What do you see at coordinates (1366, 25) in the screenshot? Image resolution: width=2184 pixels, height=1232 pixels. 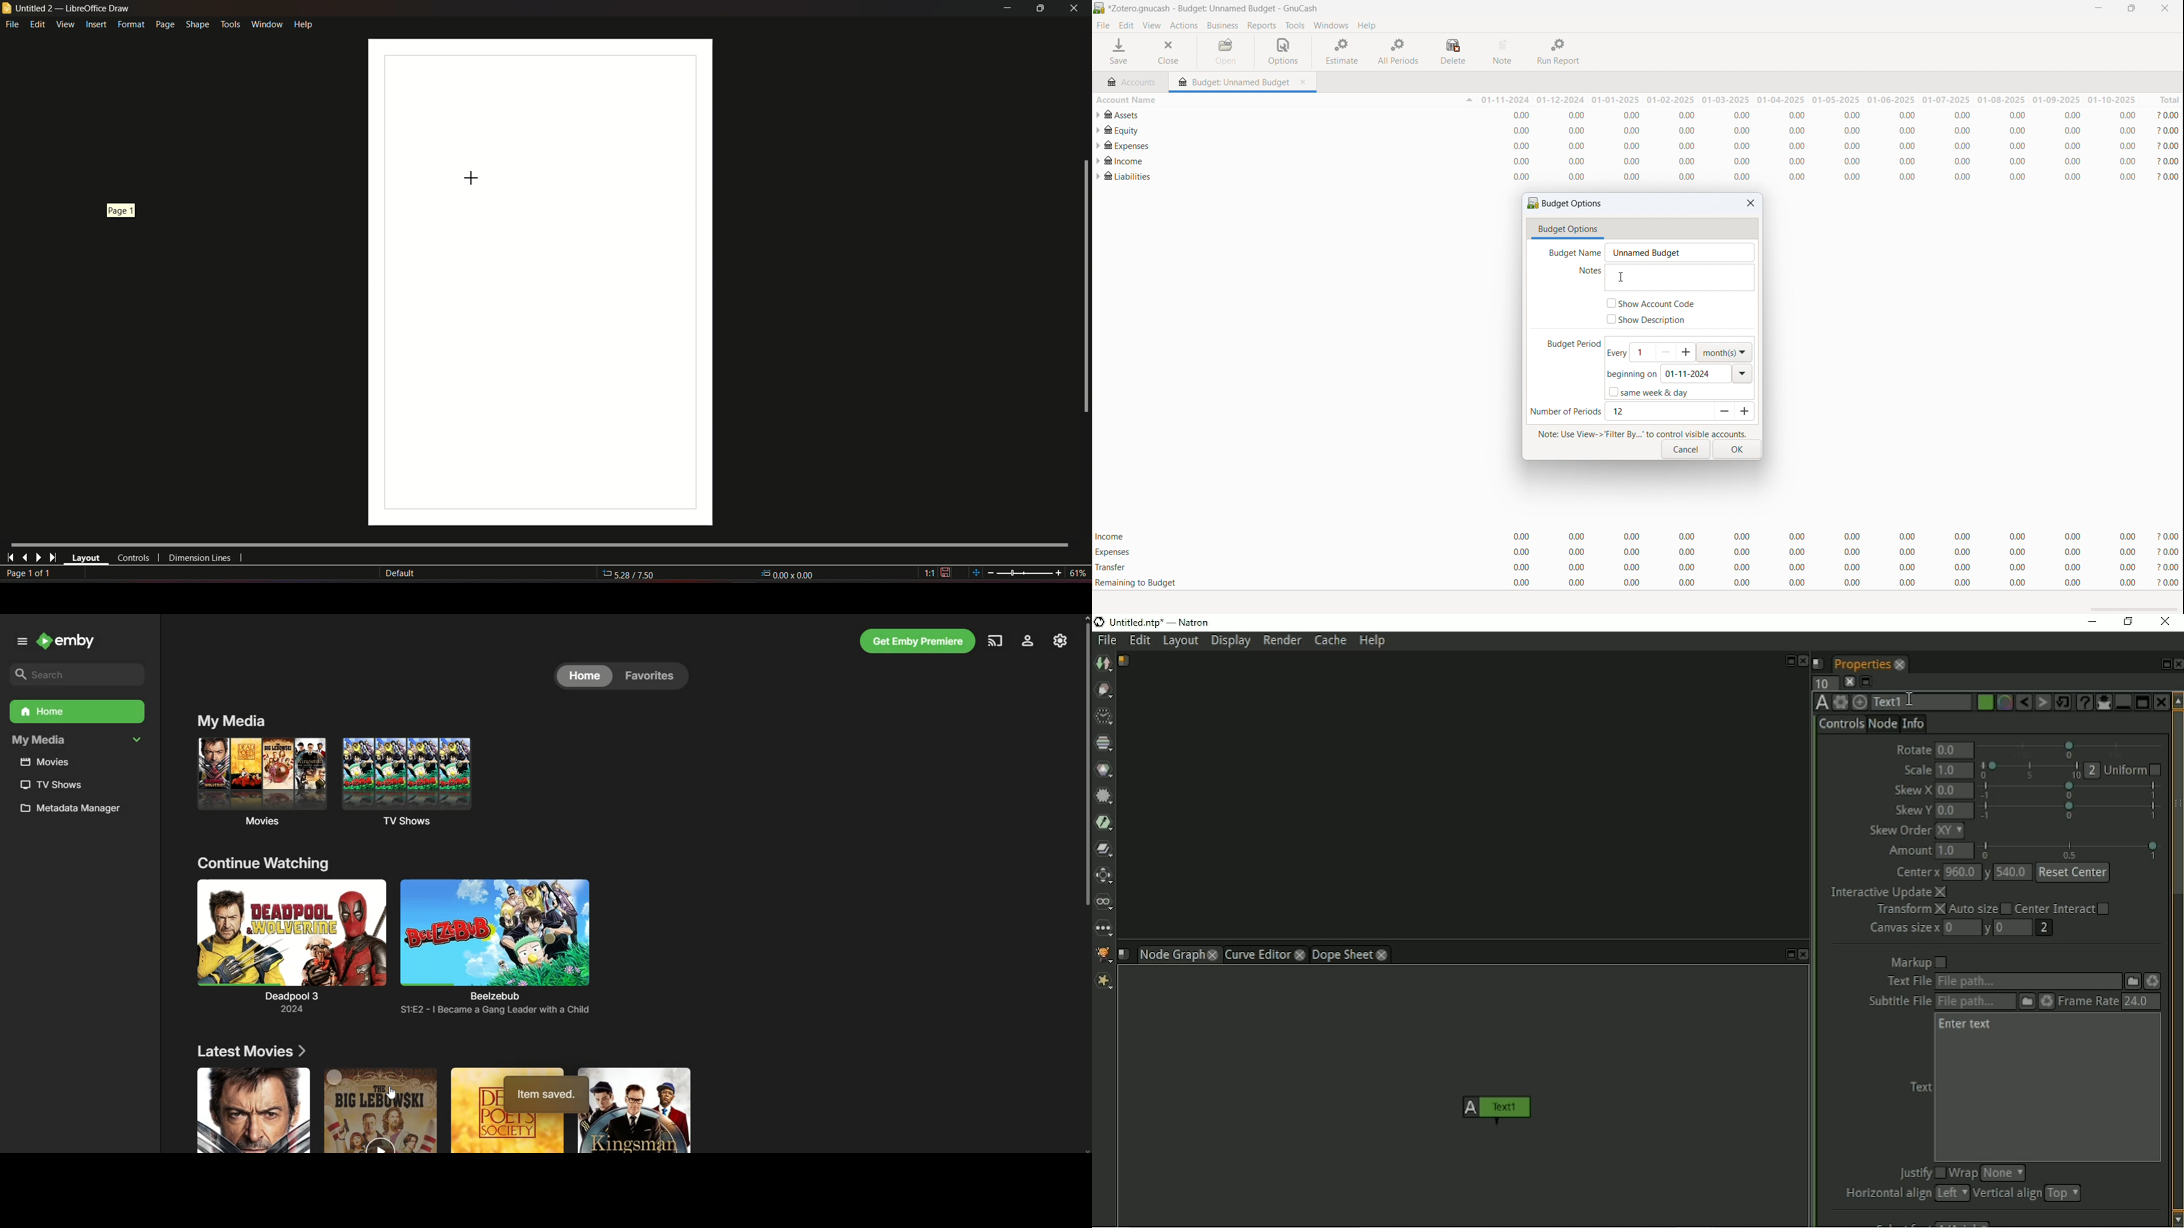 I see `help` at bounding box center [1366, 25].